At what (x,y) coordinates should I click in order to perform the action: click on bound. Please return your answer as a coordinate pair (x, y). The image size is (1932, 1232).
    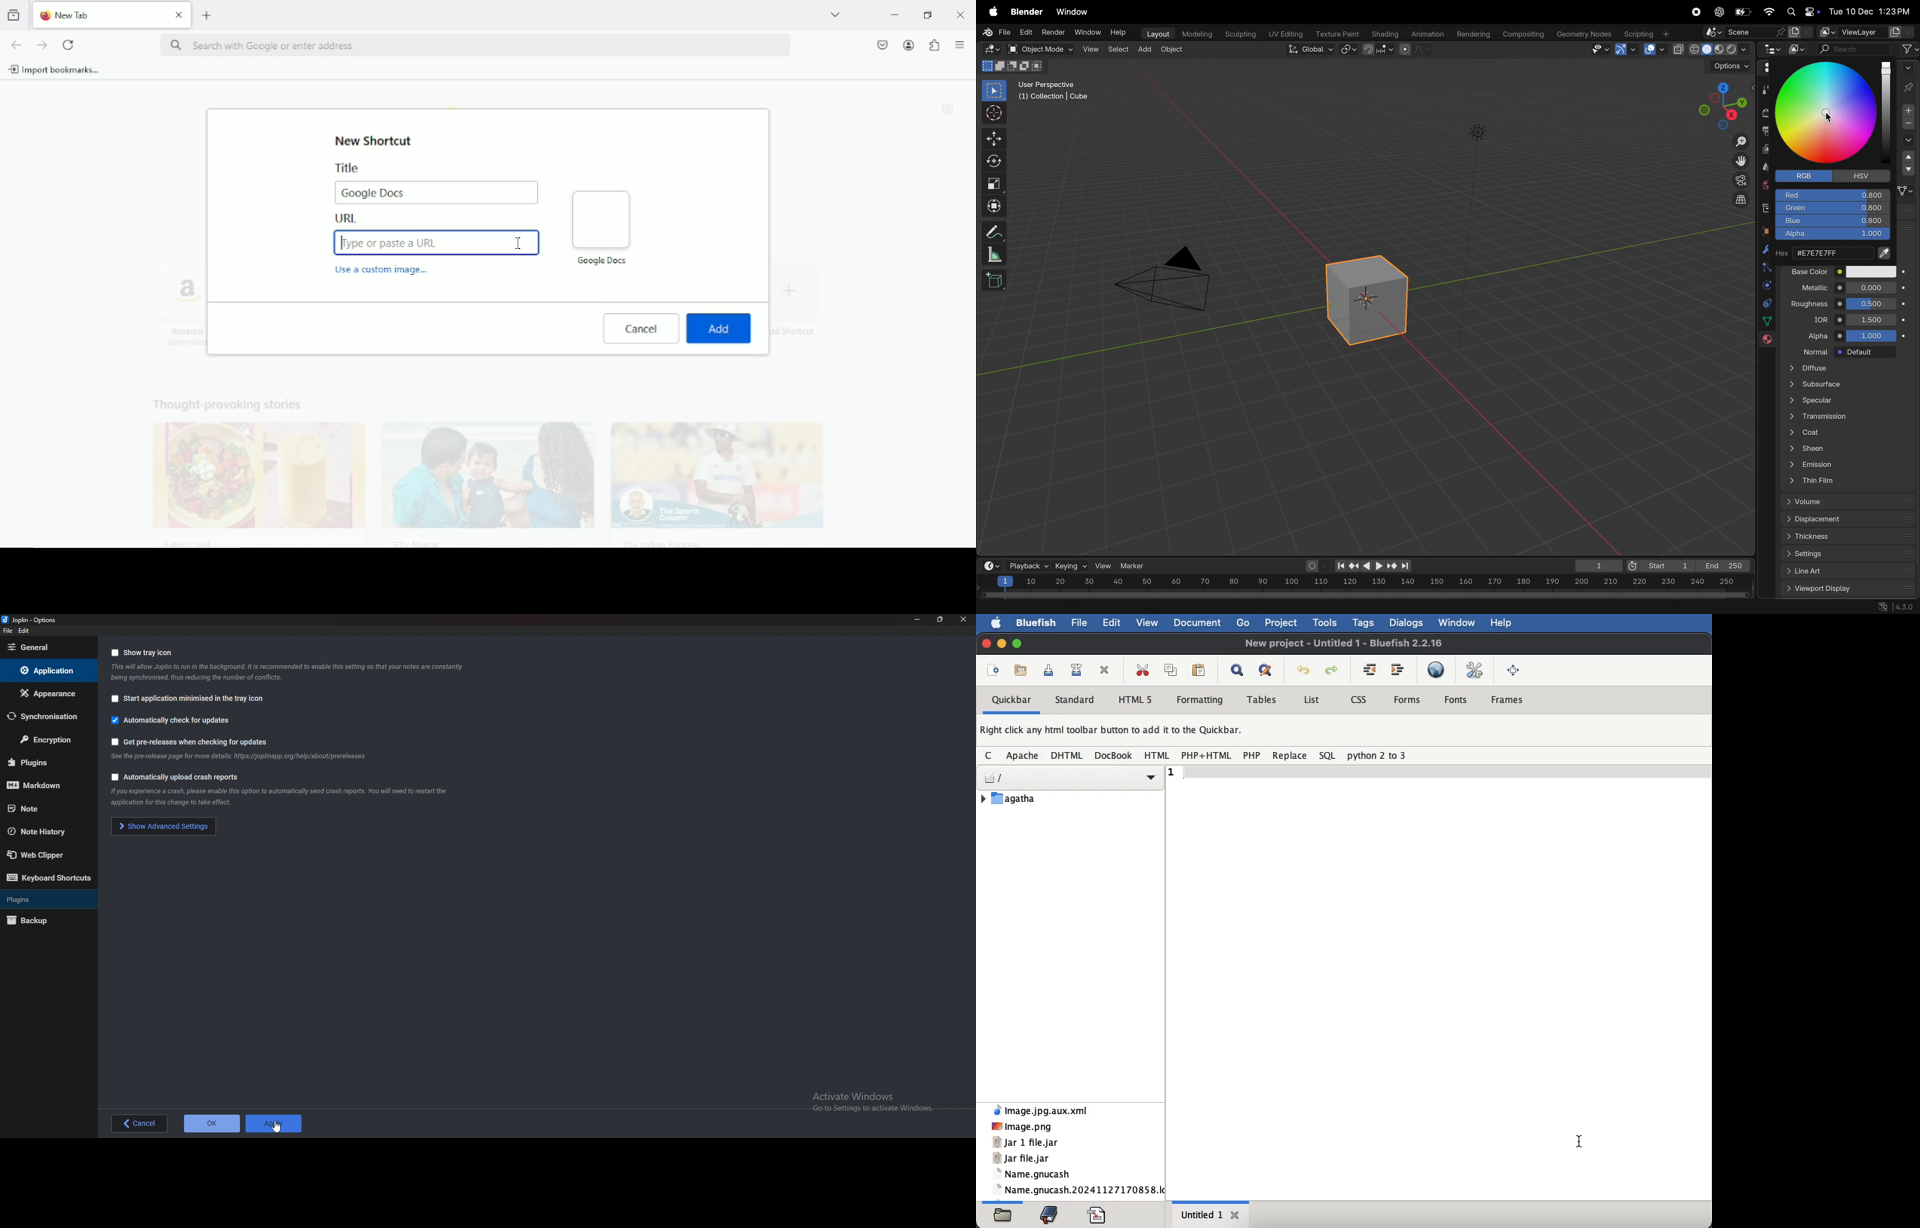
    Looking at the image, I should click on (1765, 267).